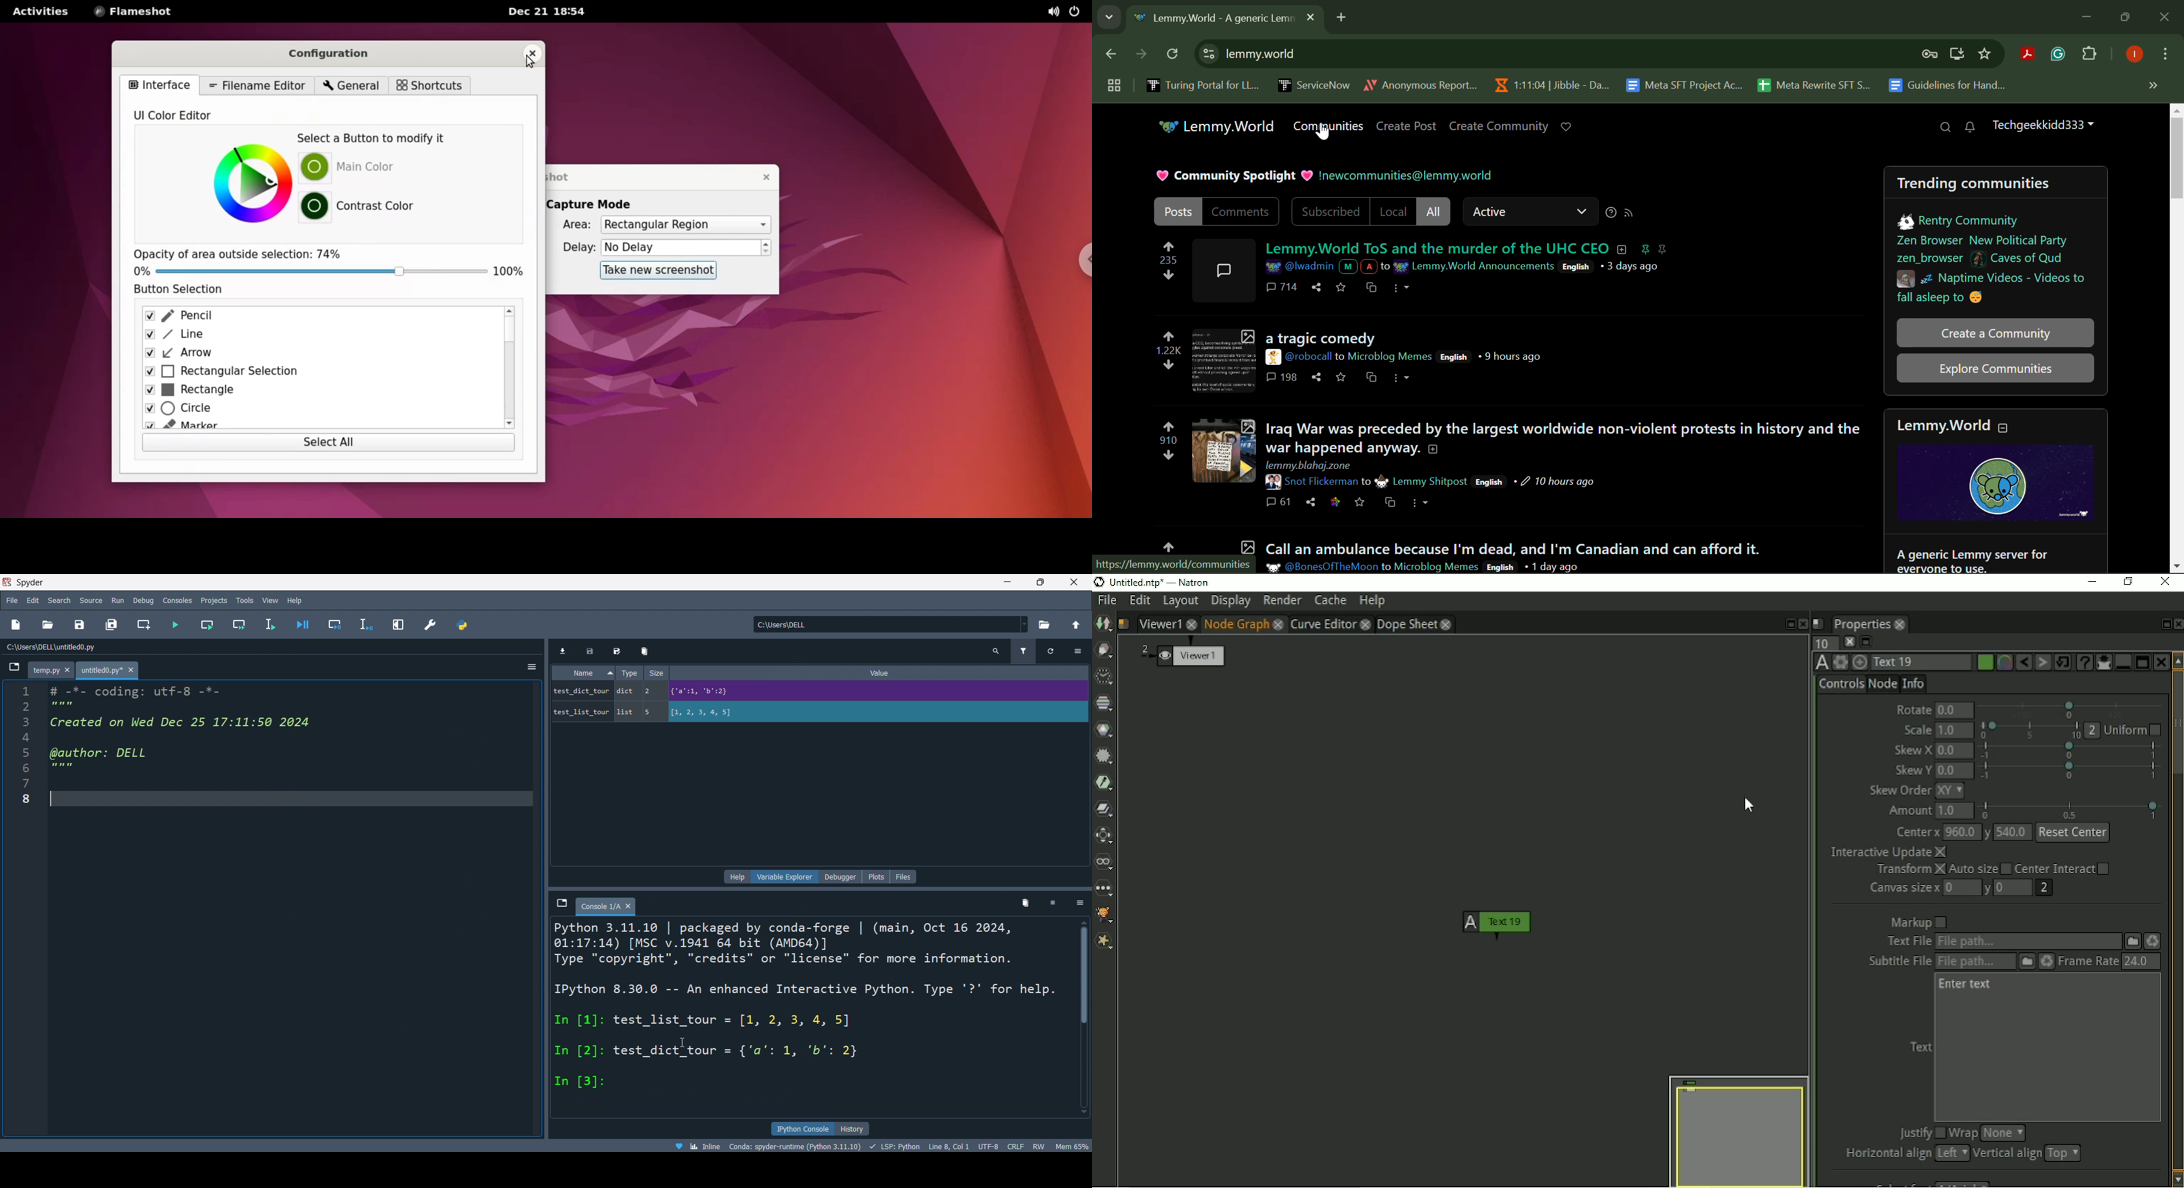 This screenshot has height=1204, width=2184. What do you see at coordinates (892, 1146) in the screenshot?
I see `LSP Python` at bounding box center [892, 1146].